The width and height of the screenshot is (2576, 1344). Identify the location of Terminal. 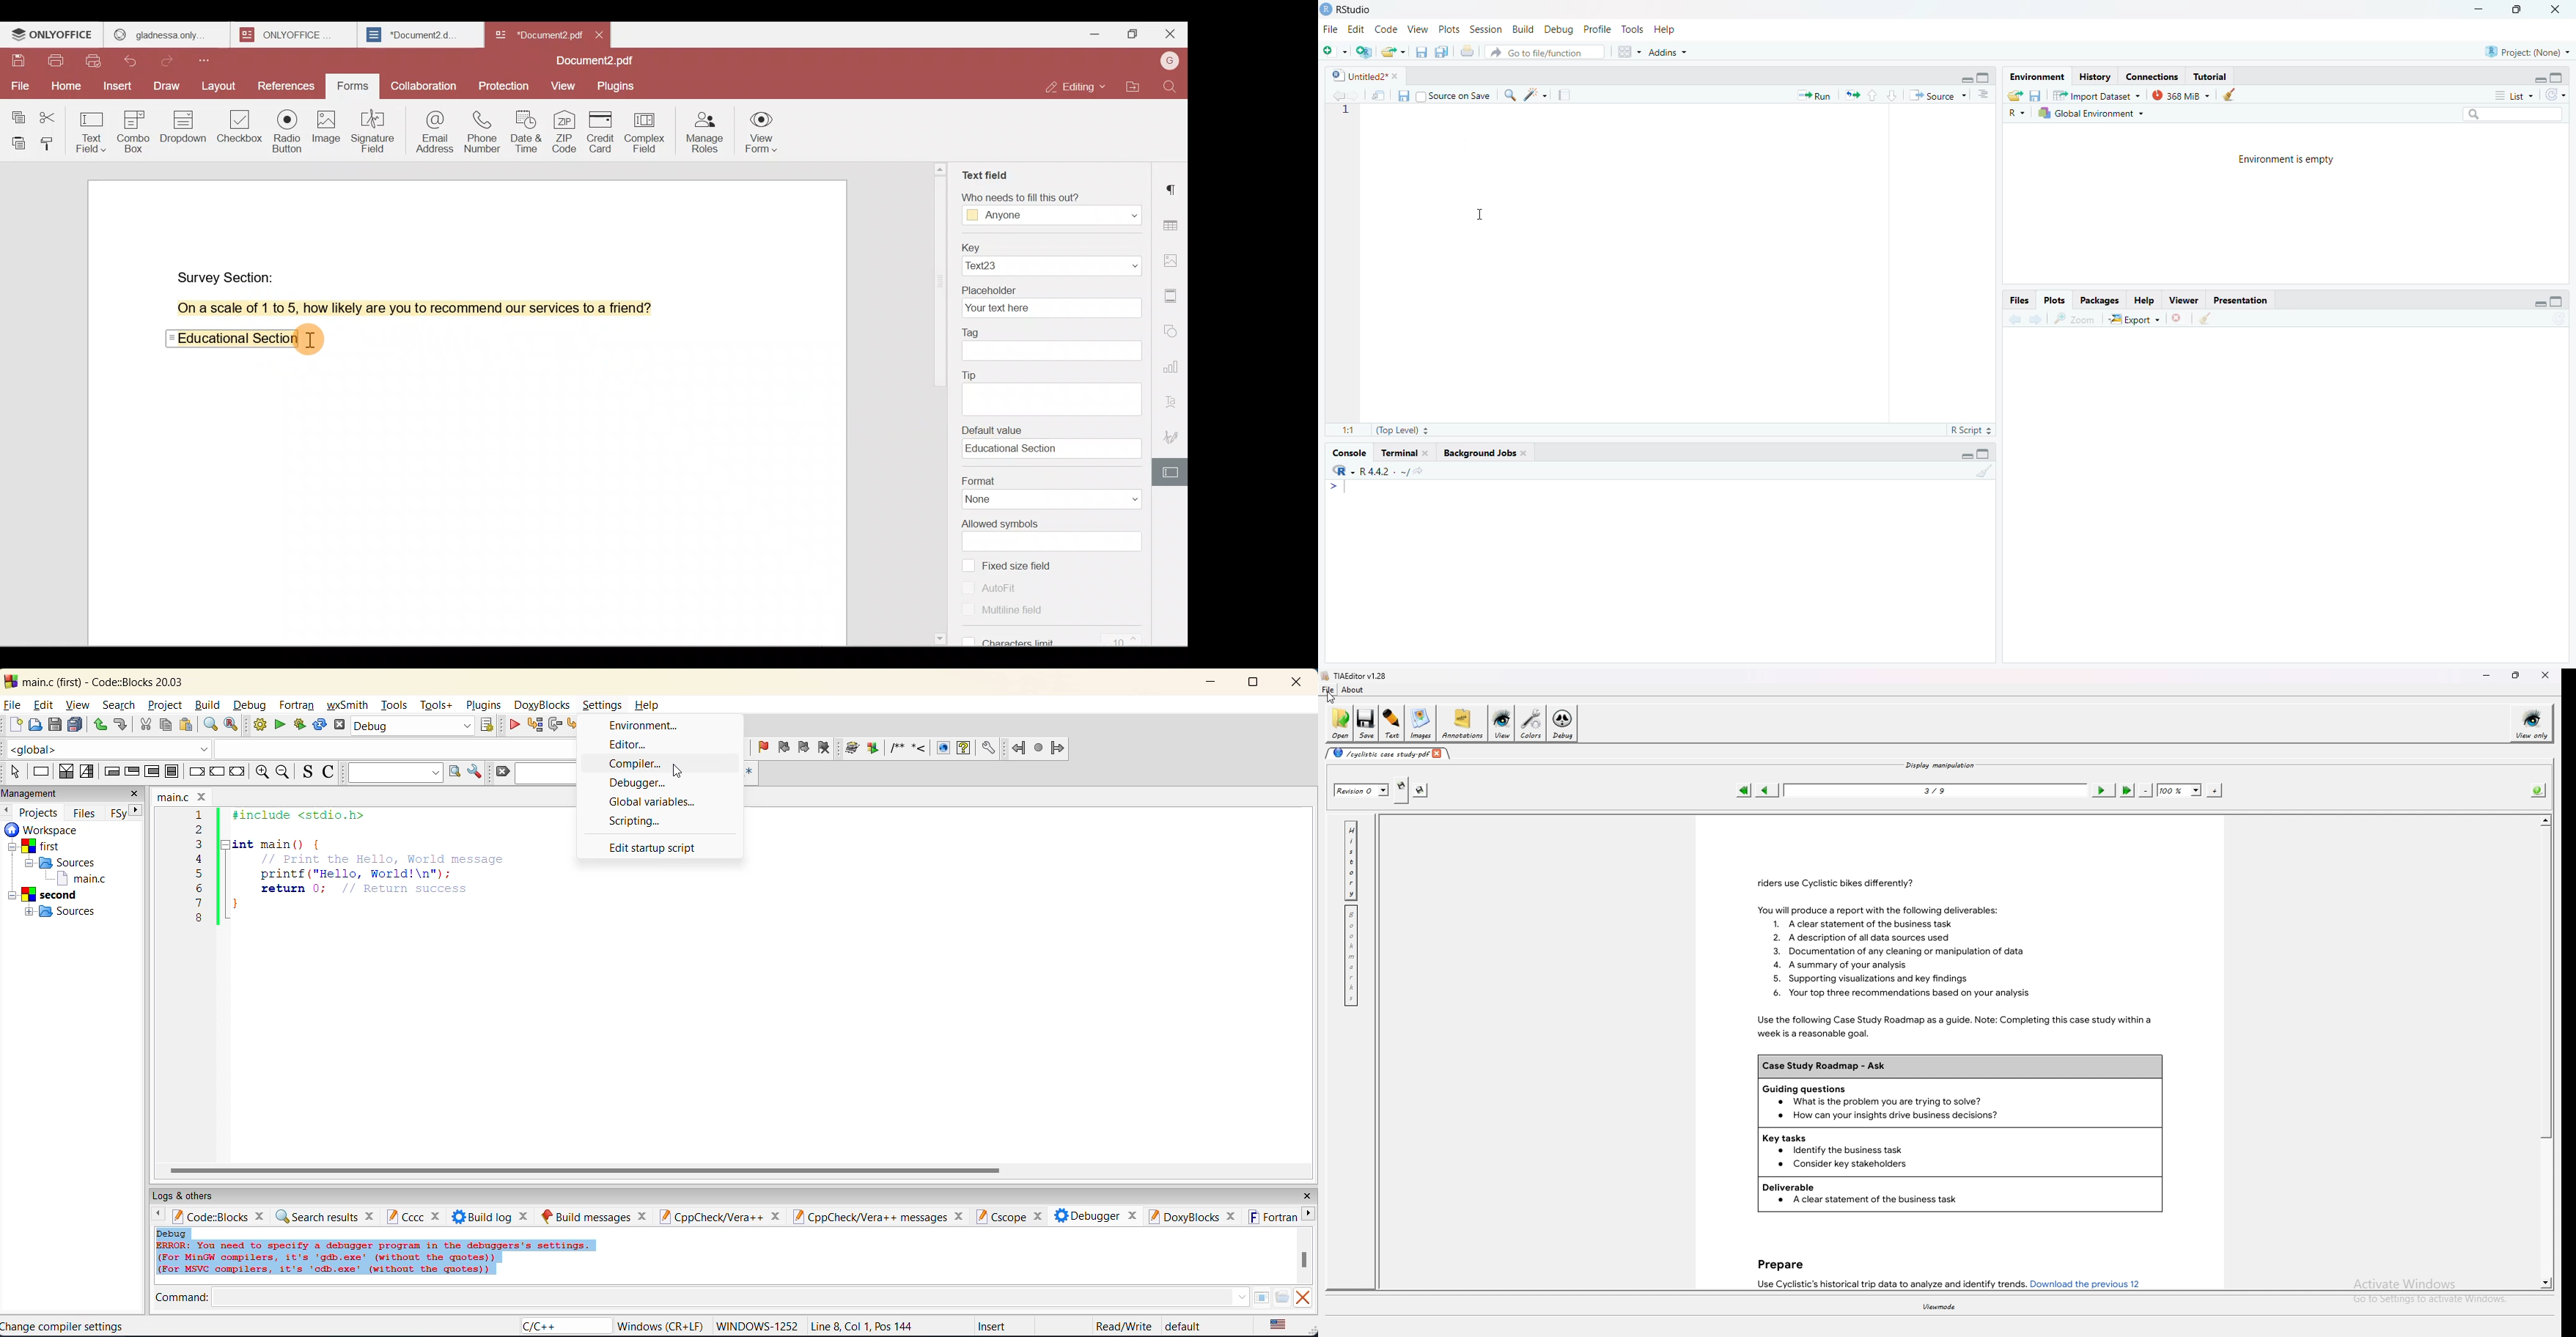
(1406, 453).